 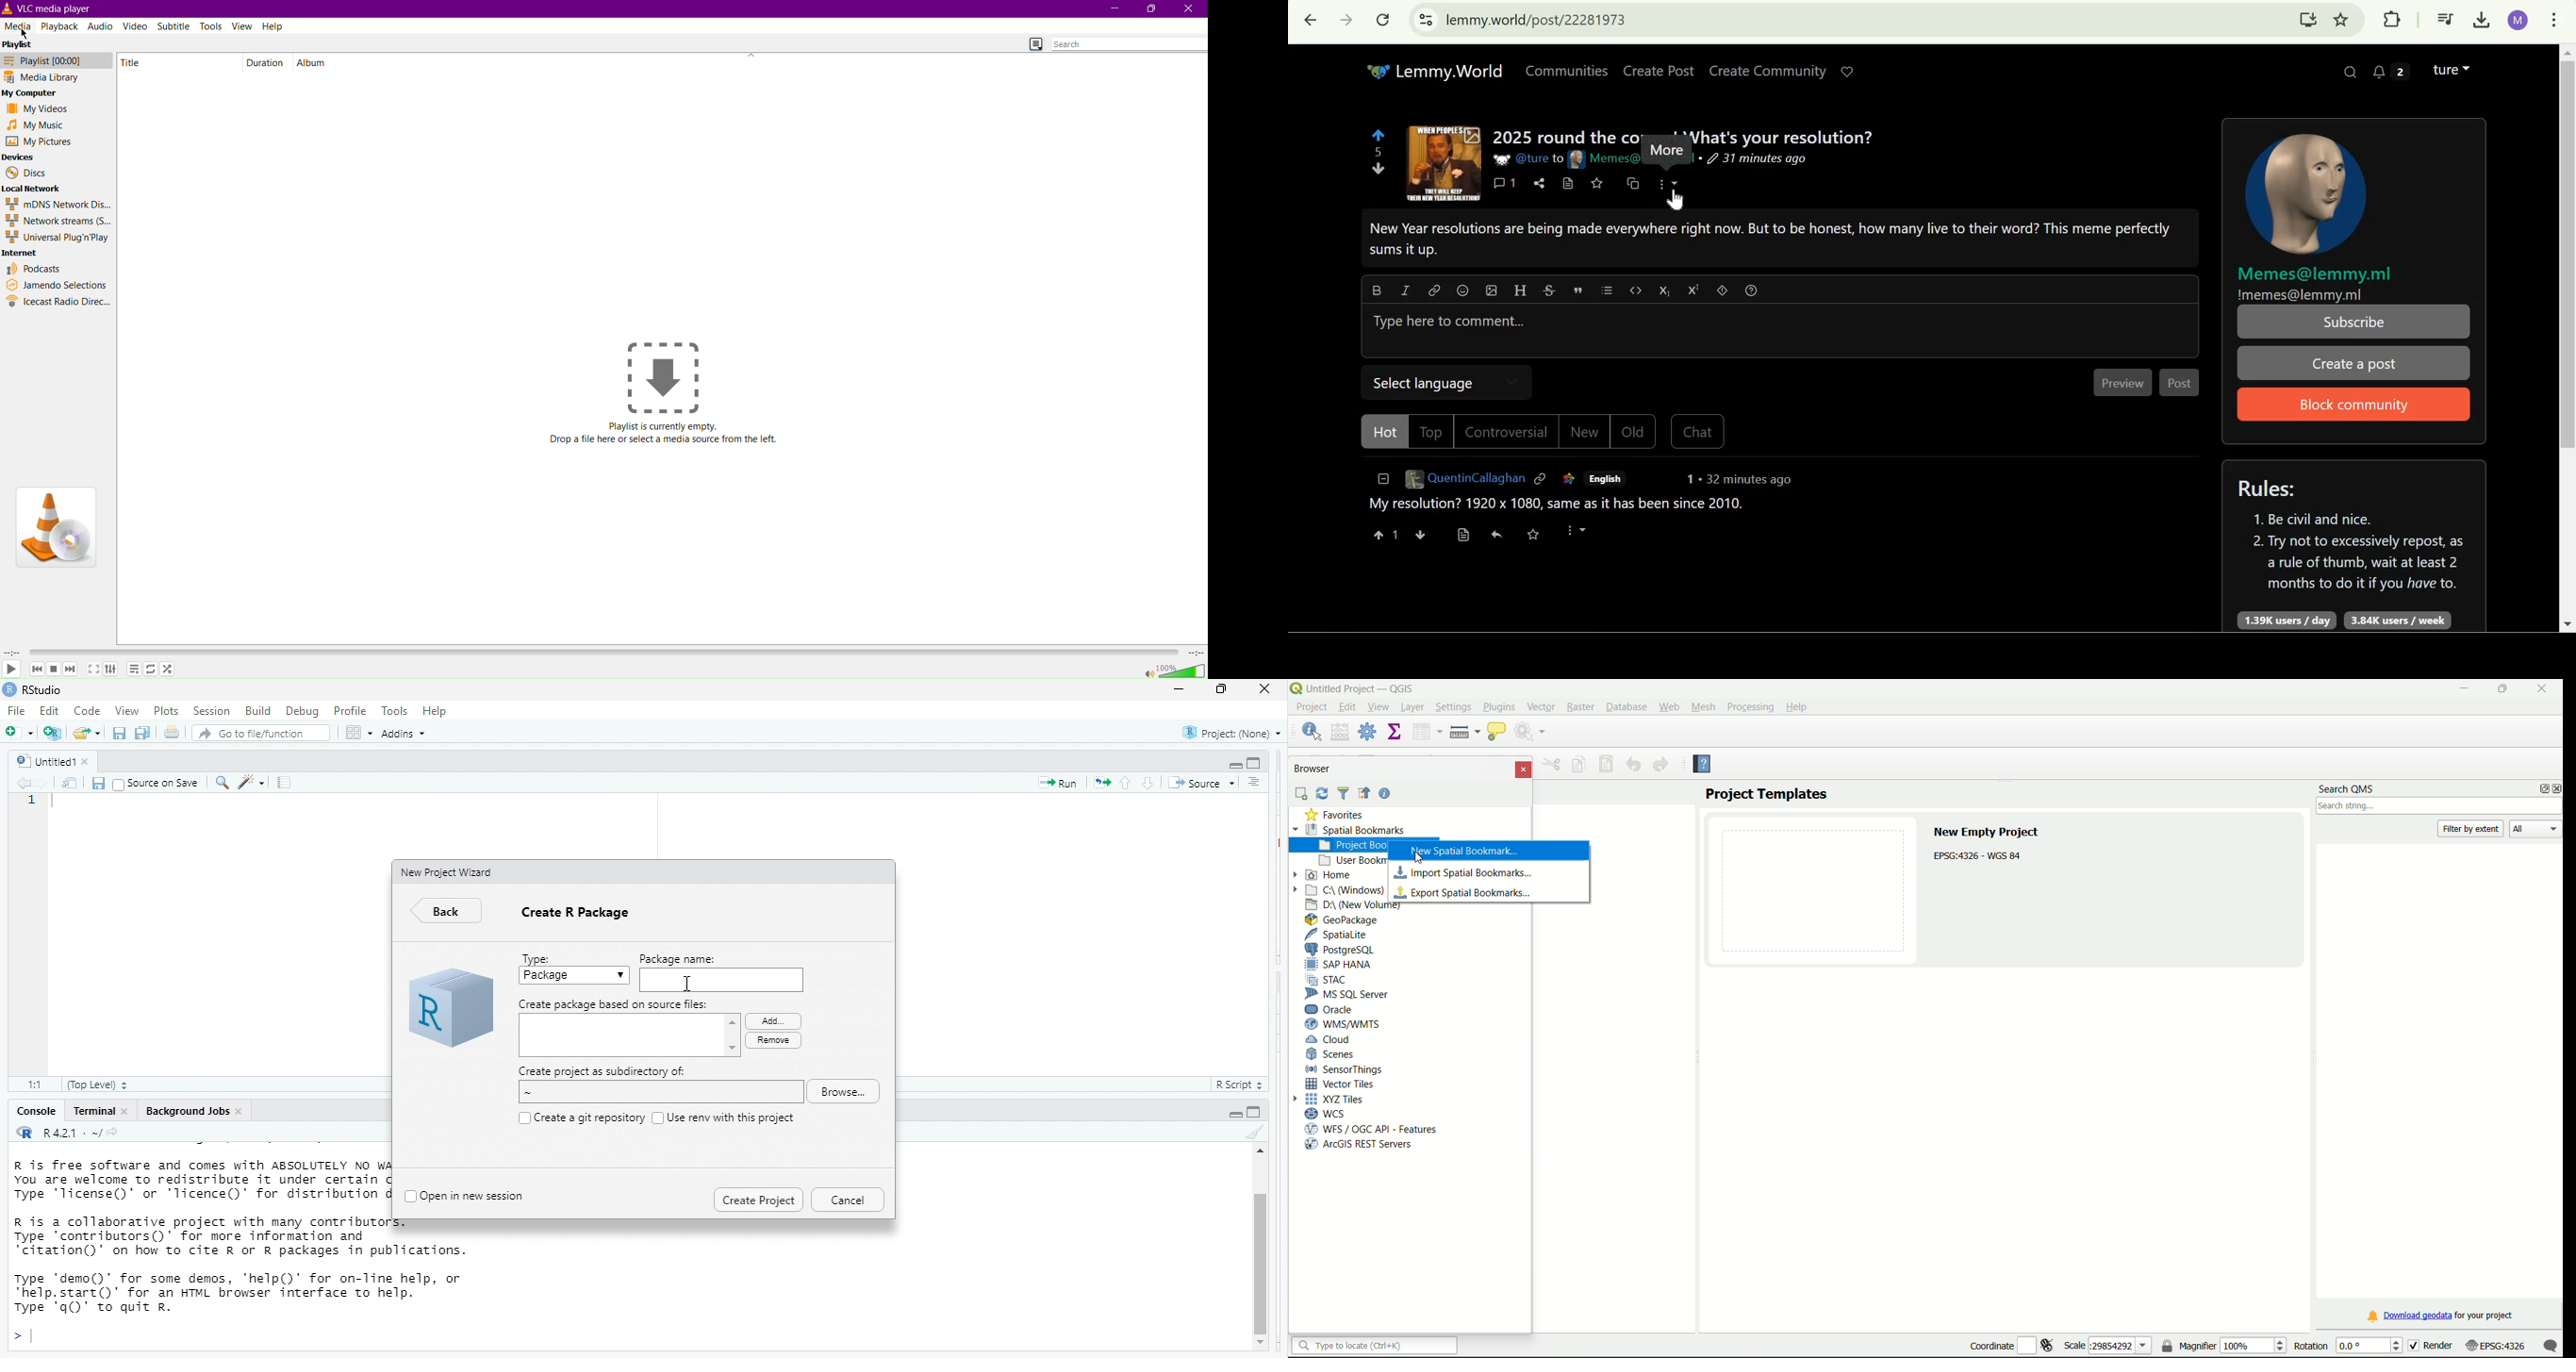 What do you see at coordinates (157, 784) in the screenshot?
I see ` Source on Save` at bounding box center [157, 784].